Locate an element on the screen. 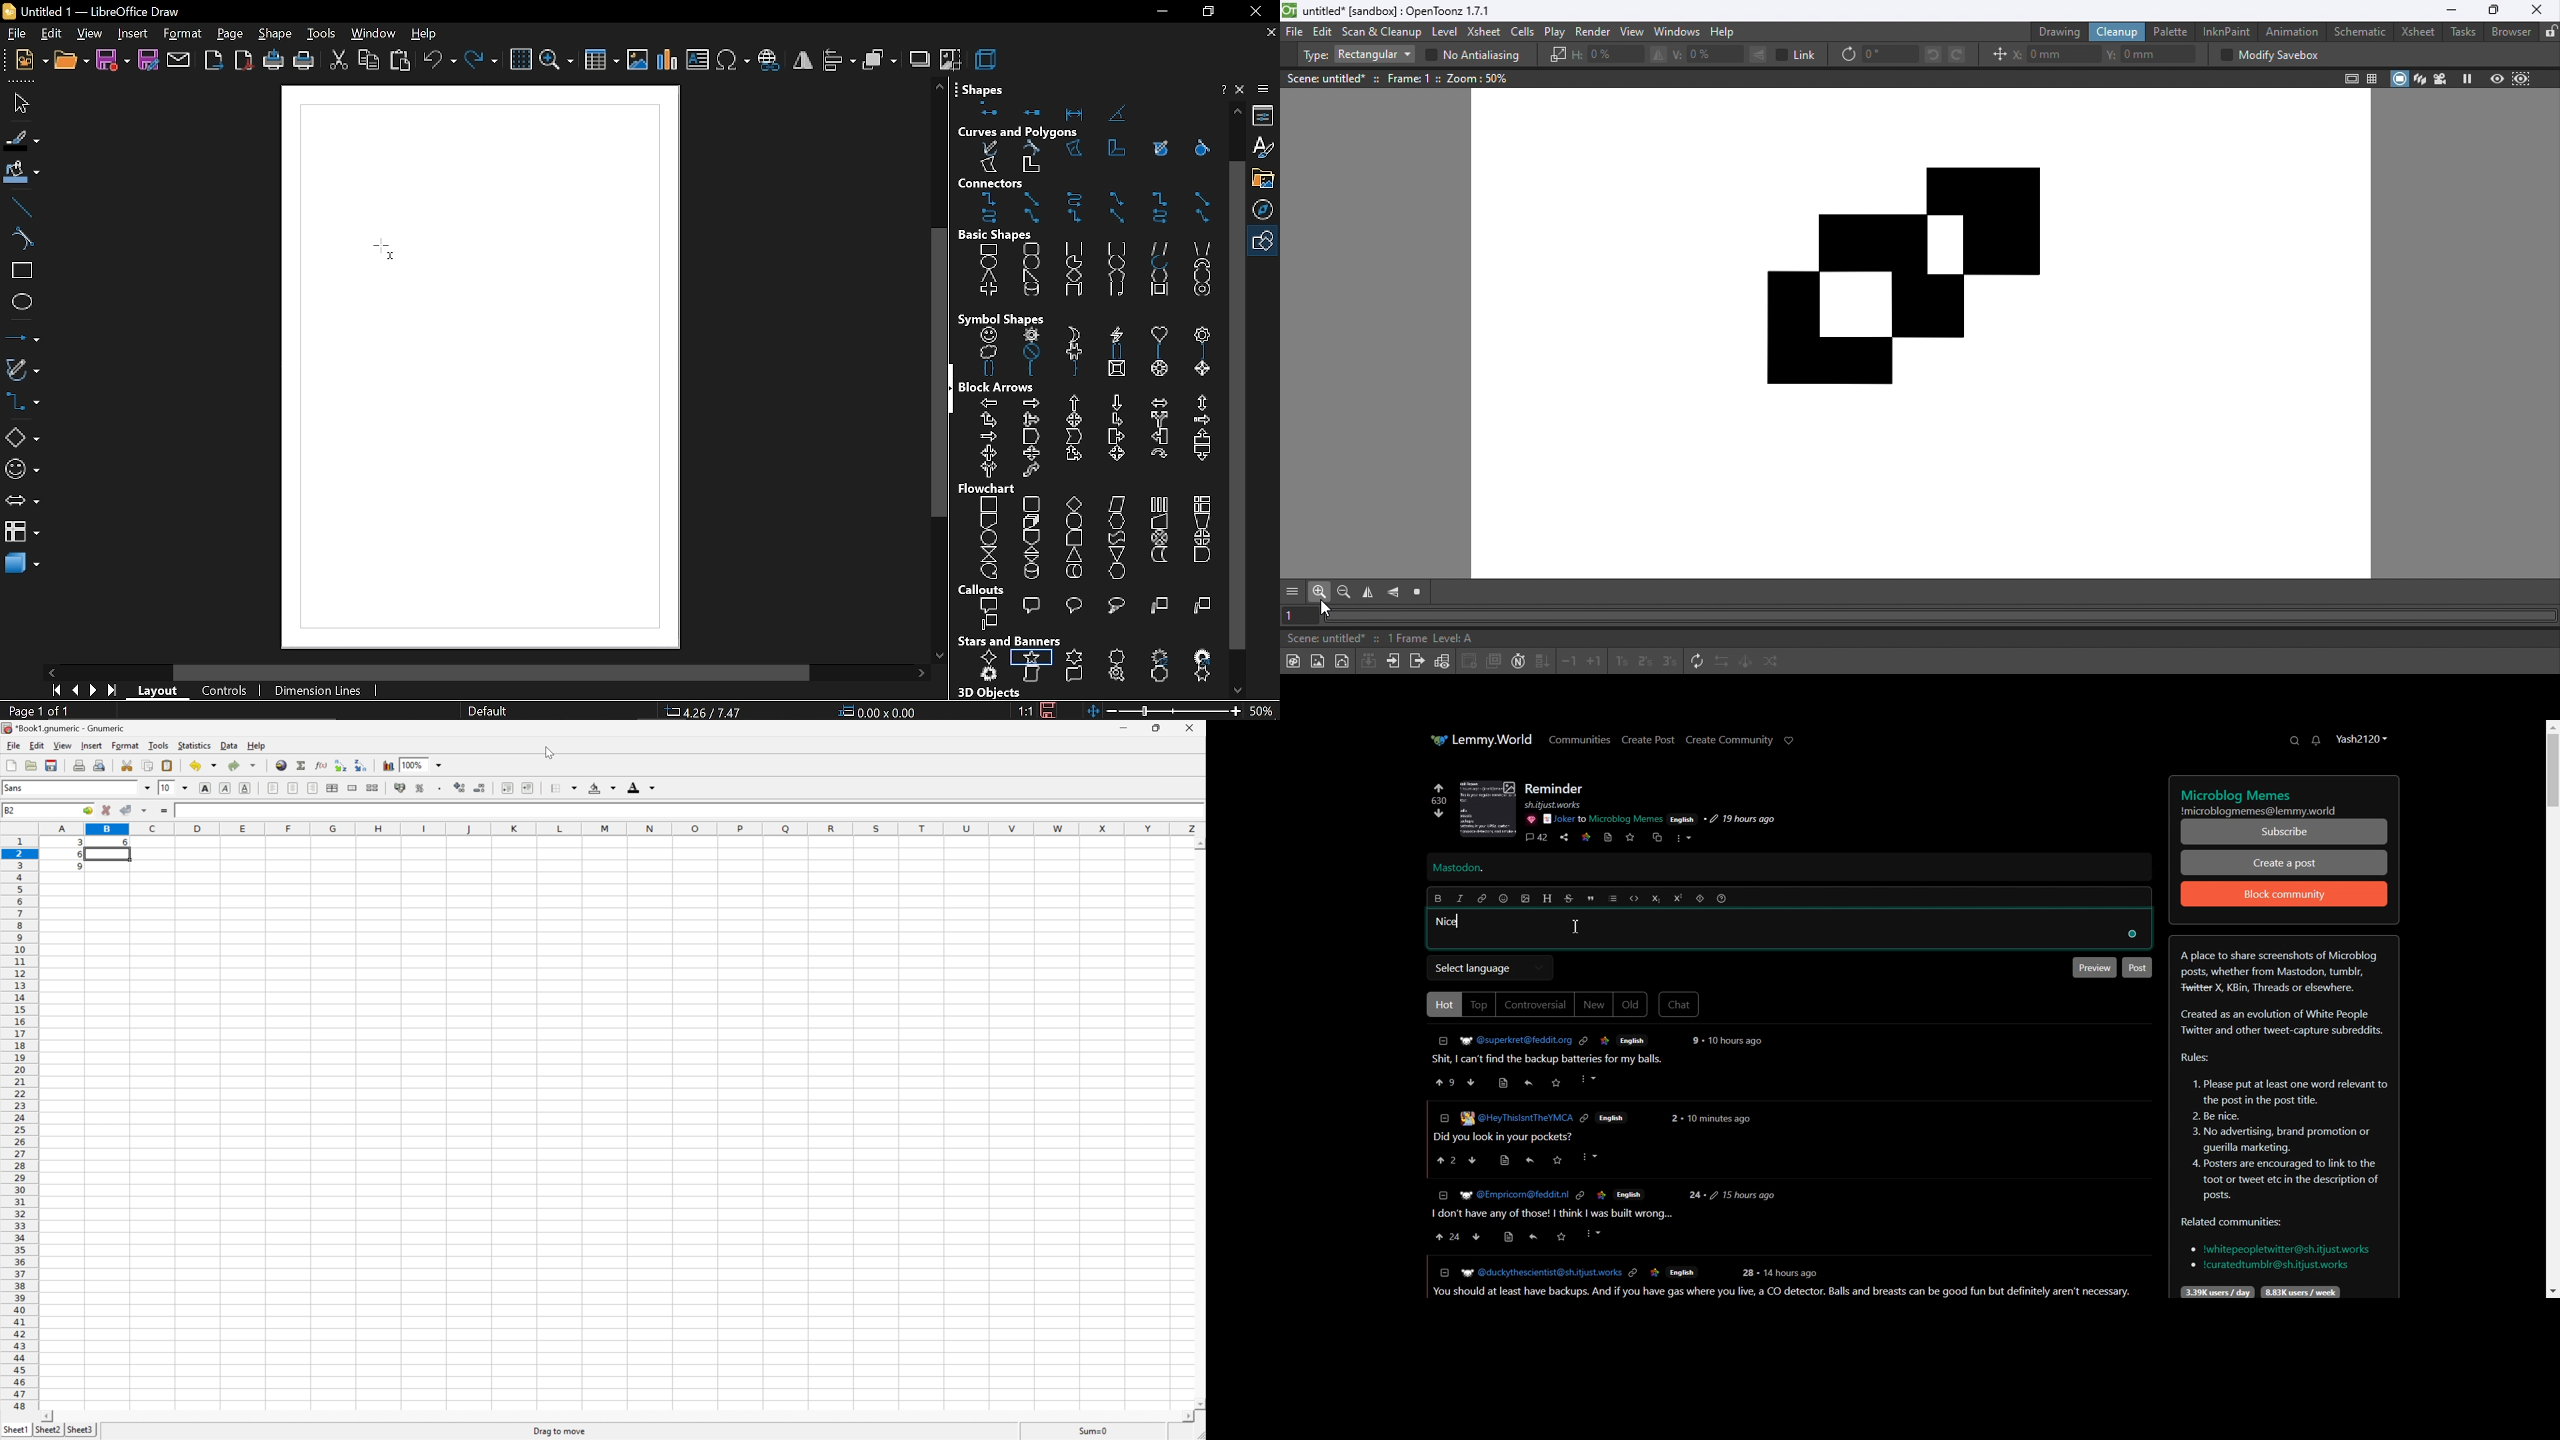 The height and width of the screenshot is (1456, 2576). save is located at coordinates (113, 61).